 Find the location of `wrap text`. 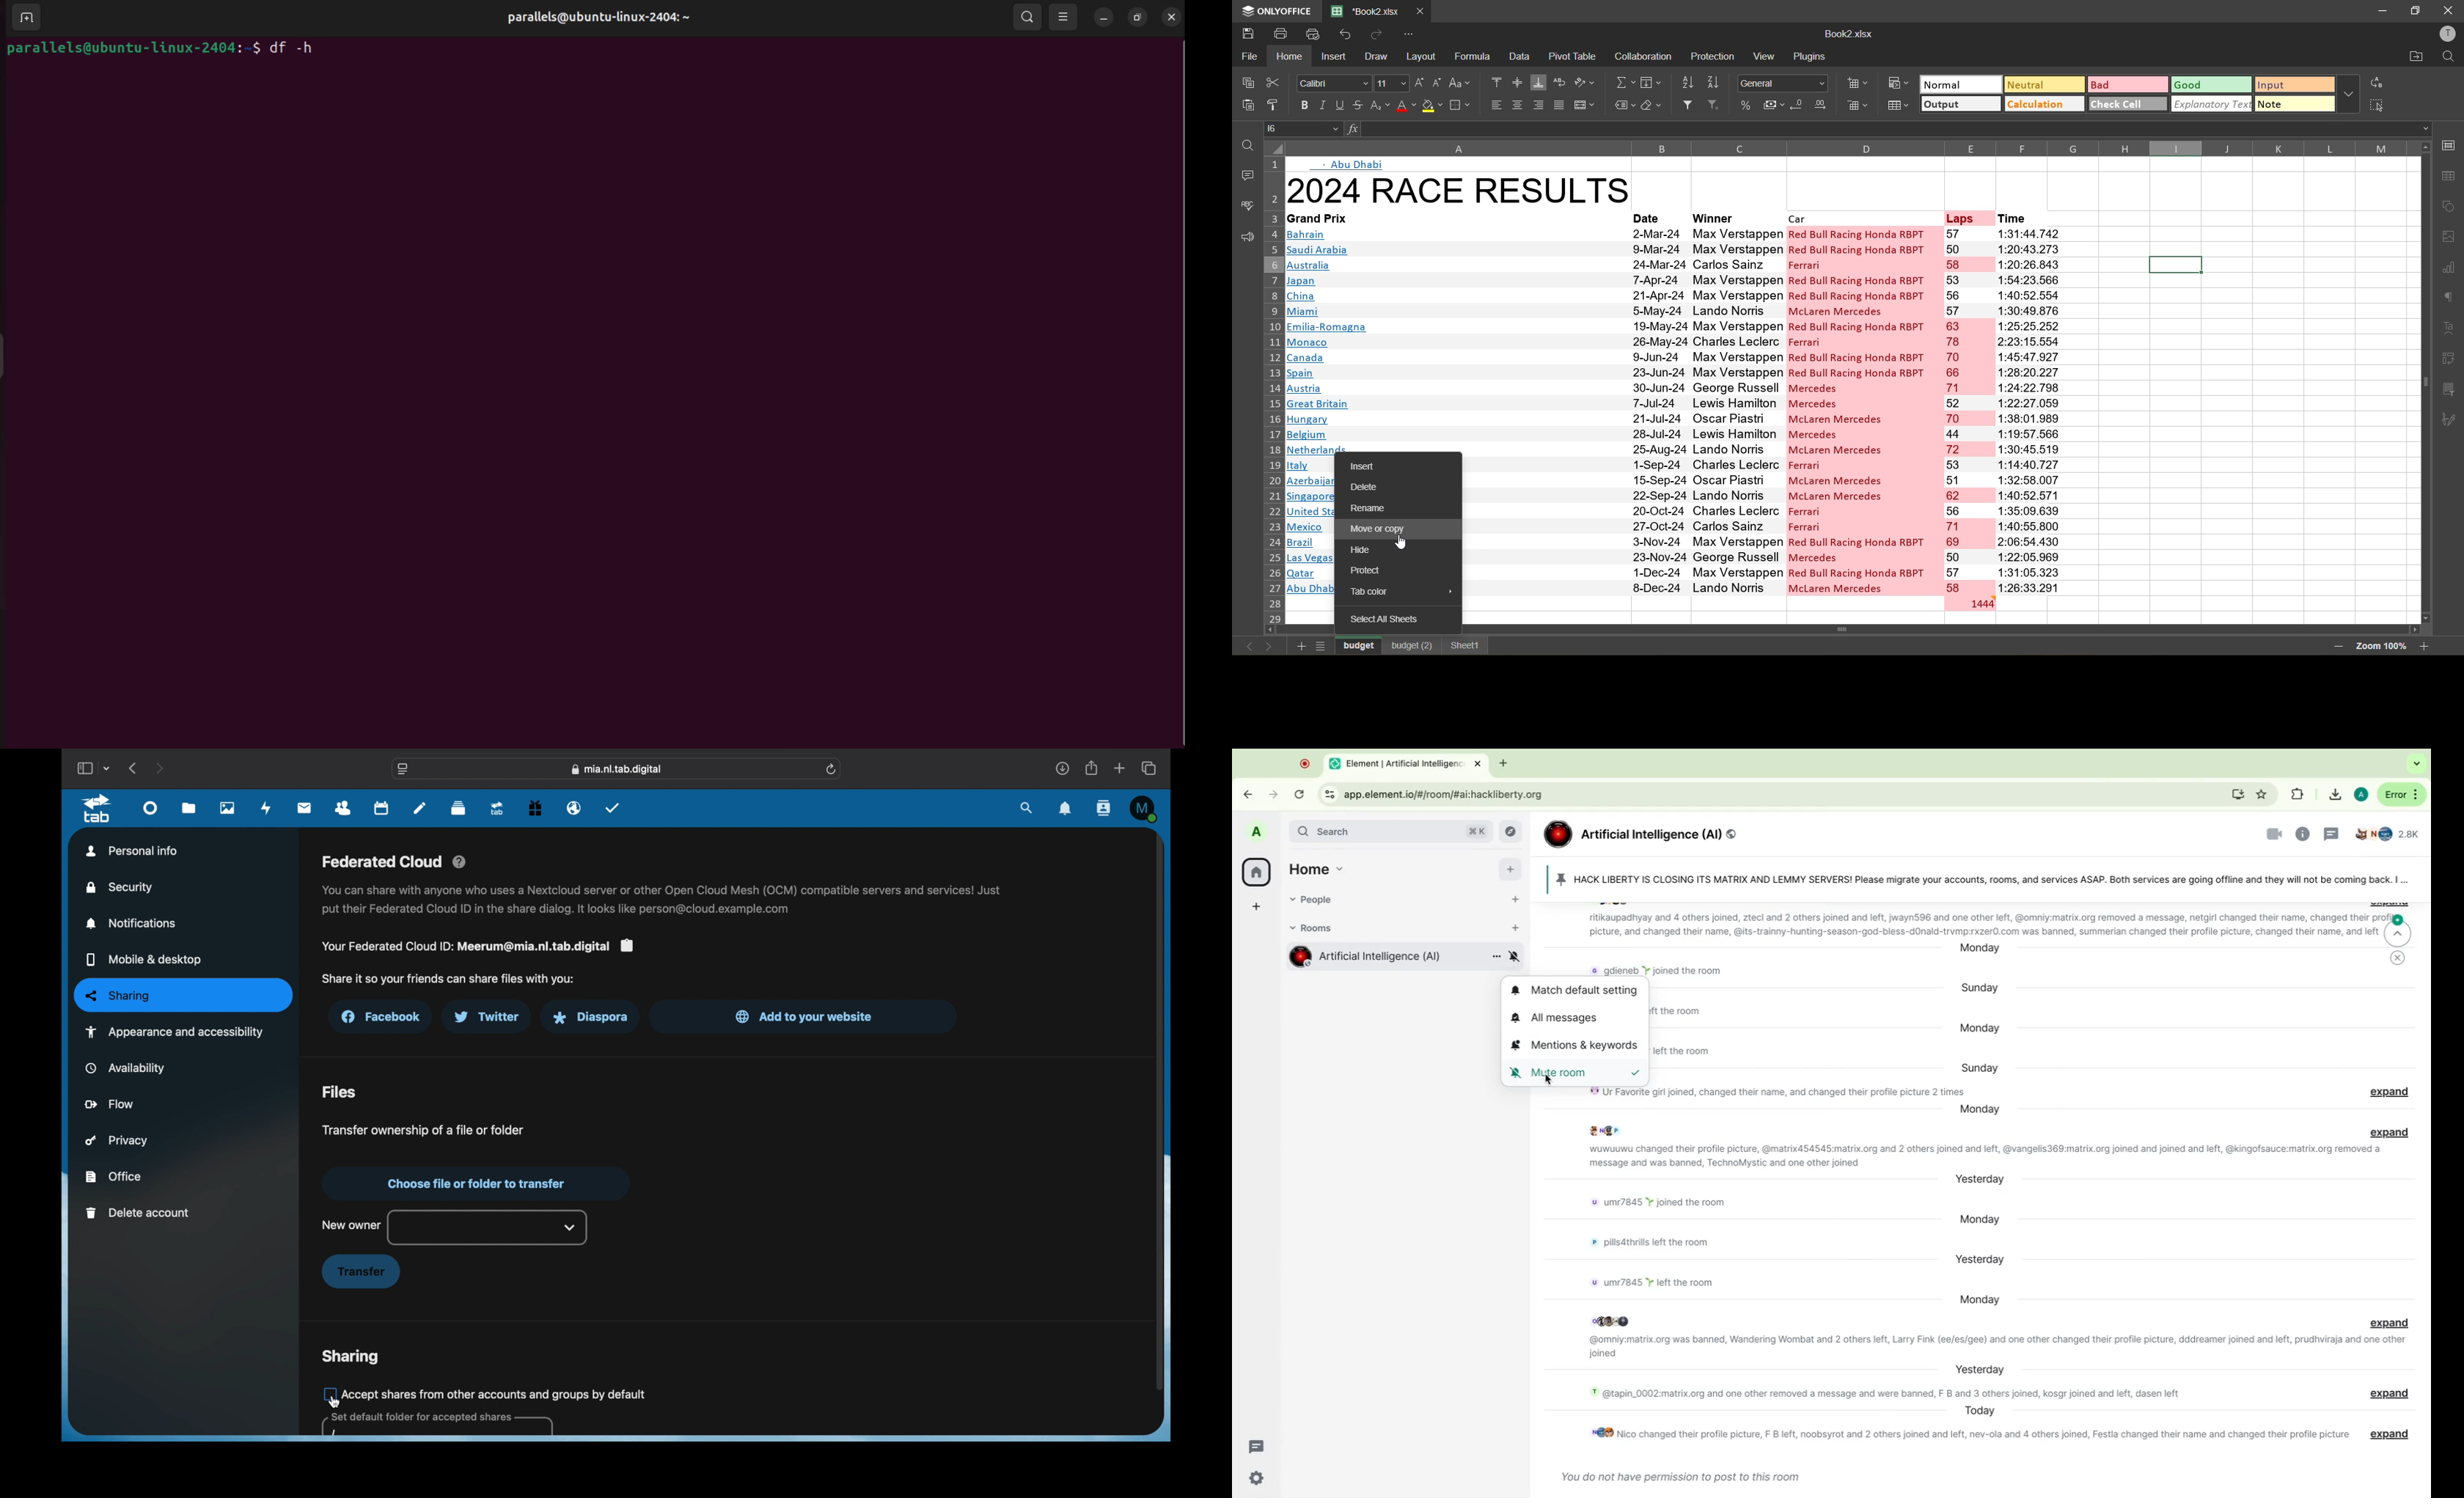

wrap text is located at coordinates (1562, 83).